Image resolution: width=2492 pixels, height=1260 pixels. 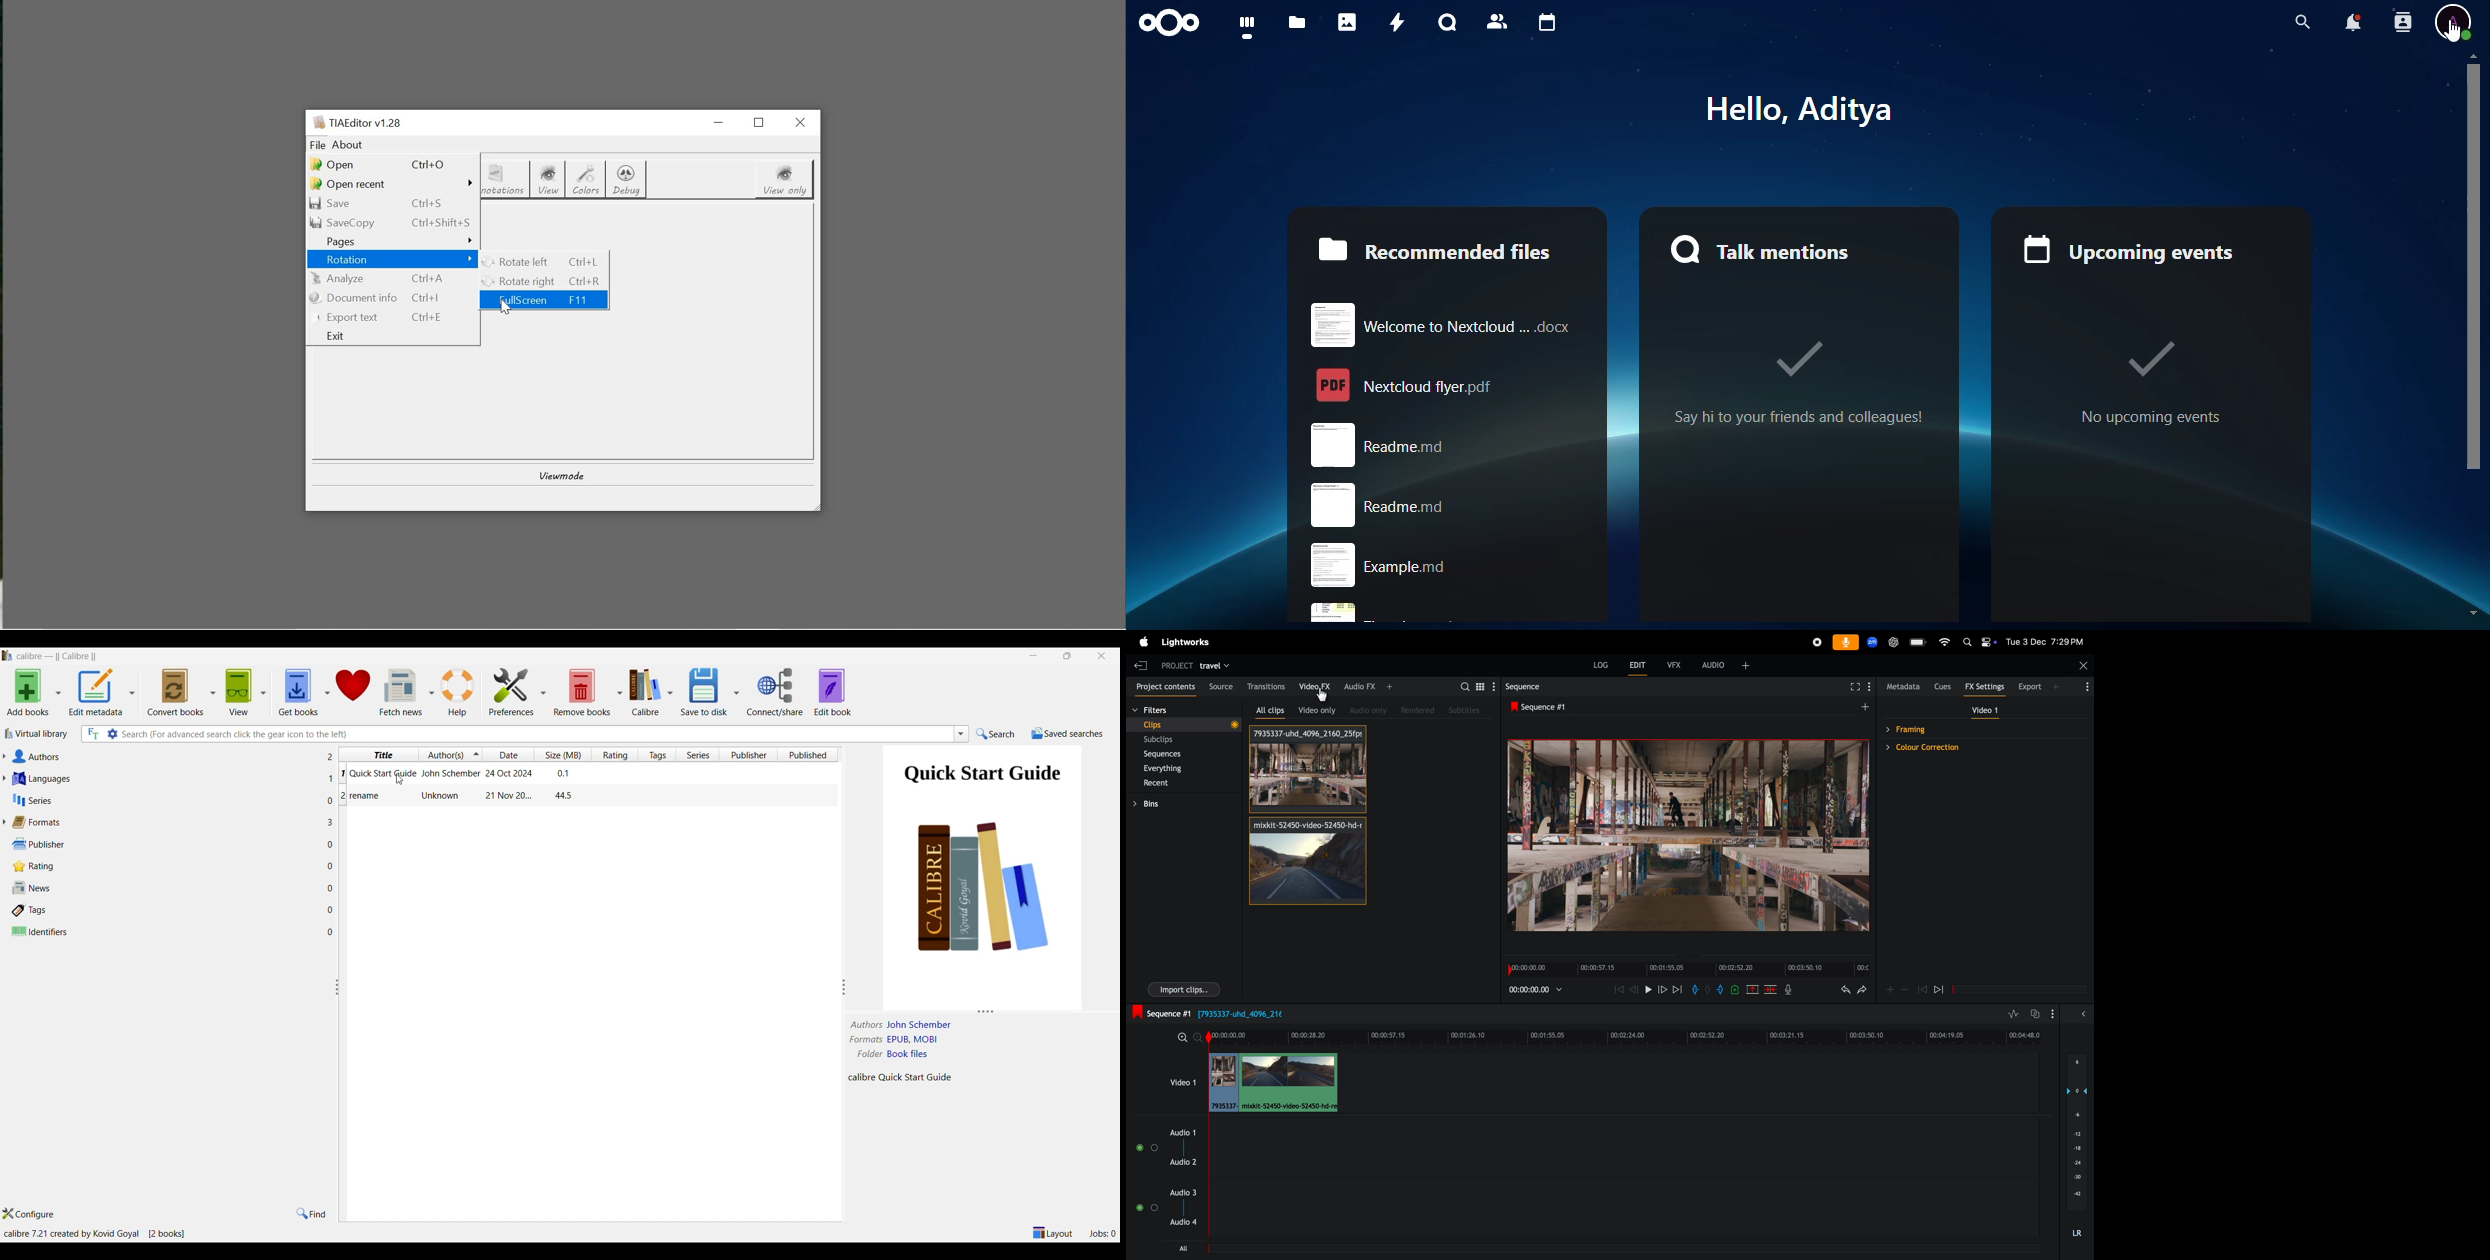 What do you see at coordinates (176, 692) in the screenshot?
I see `Convert books` at bounding box center [176, 692].